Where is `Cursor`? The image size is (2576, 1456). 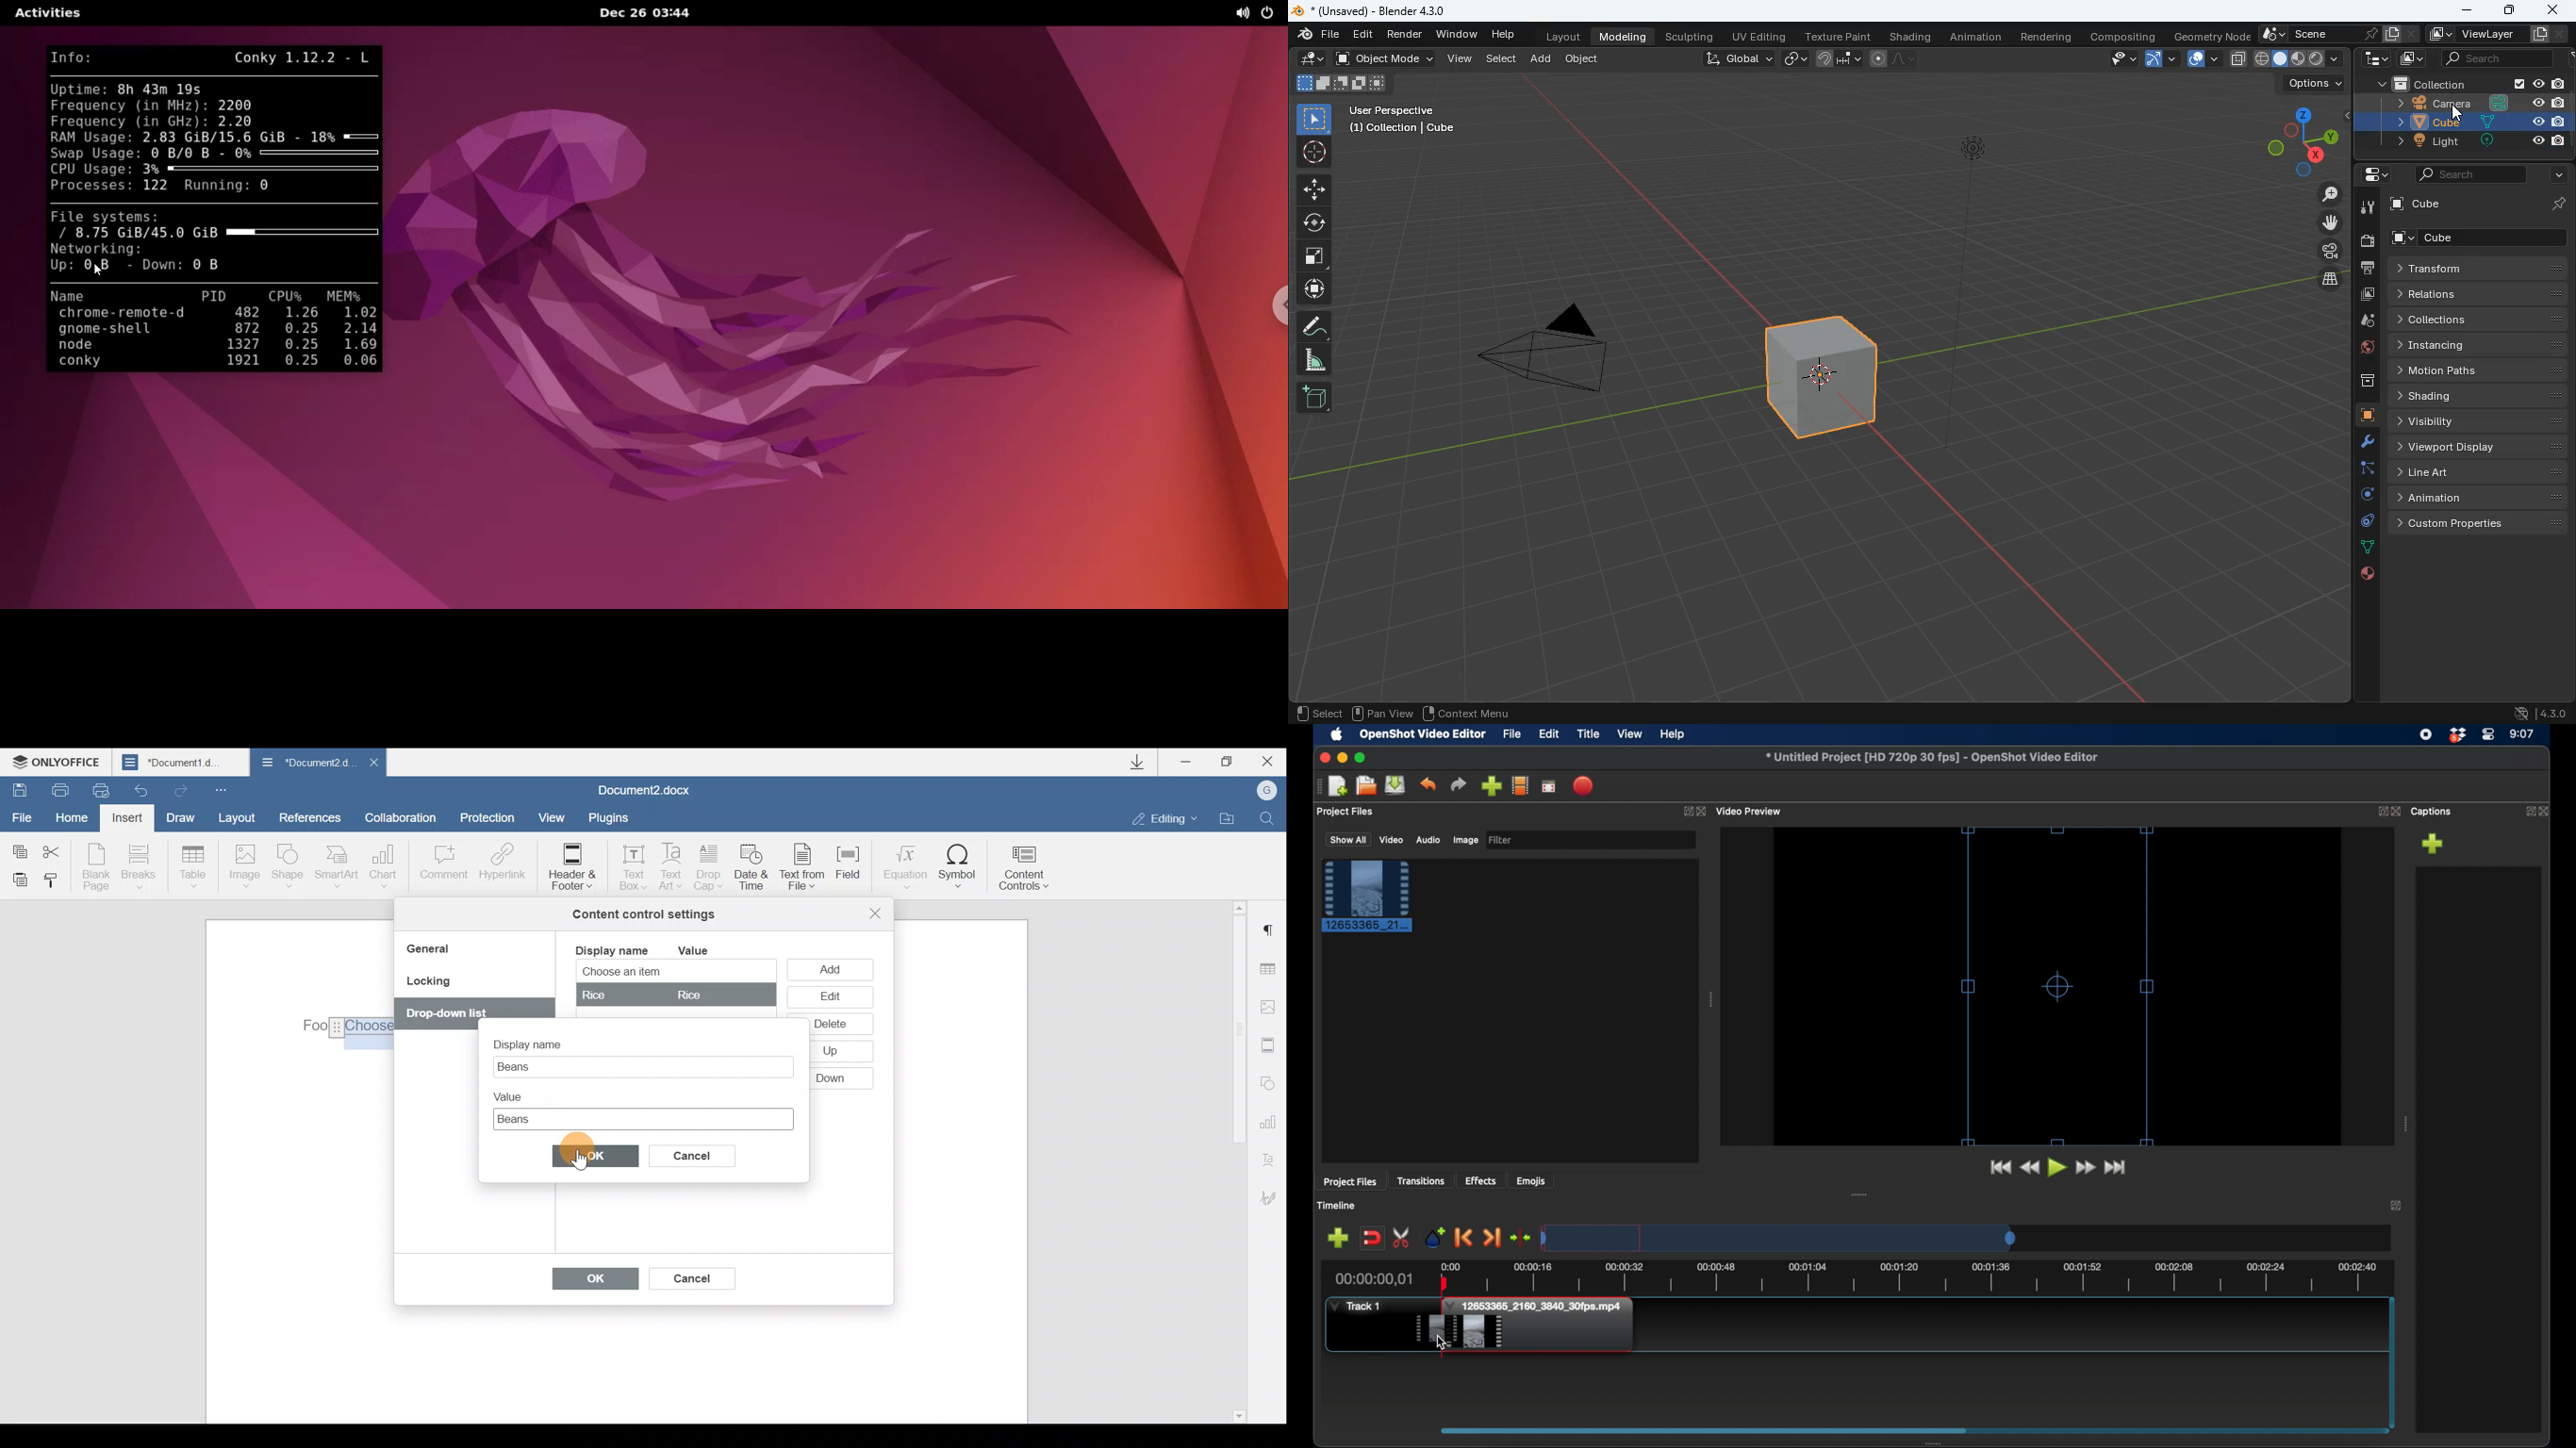
Cursor is located at coordinates (515, 1122).